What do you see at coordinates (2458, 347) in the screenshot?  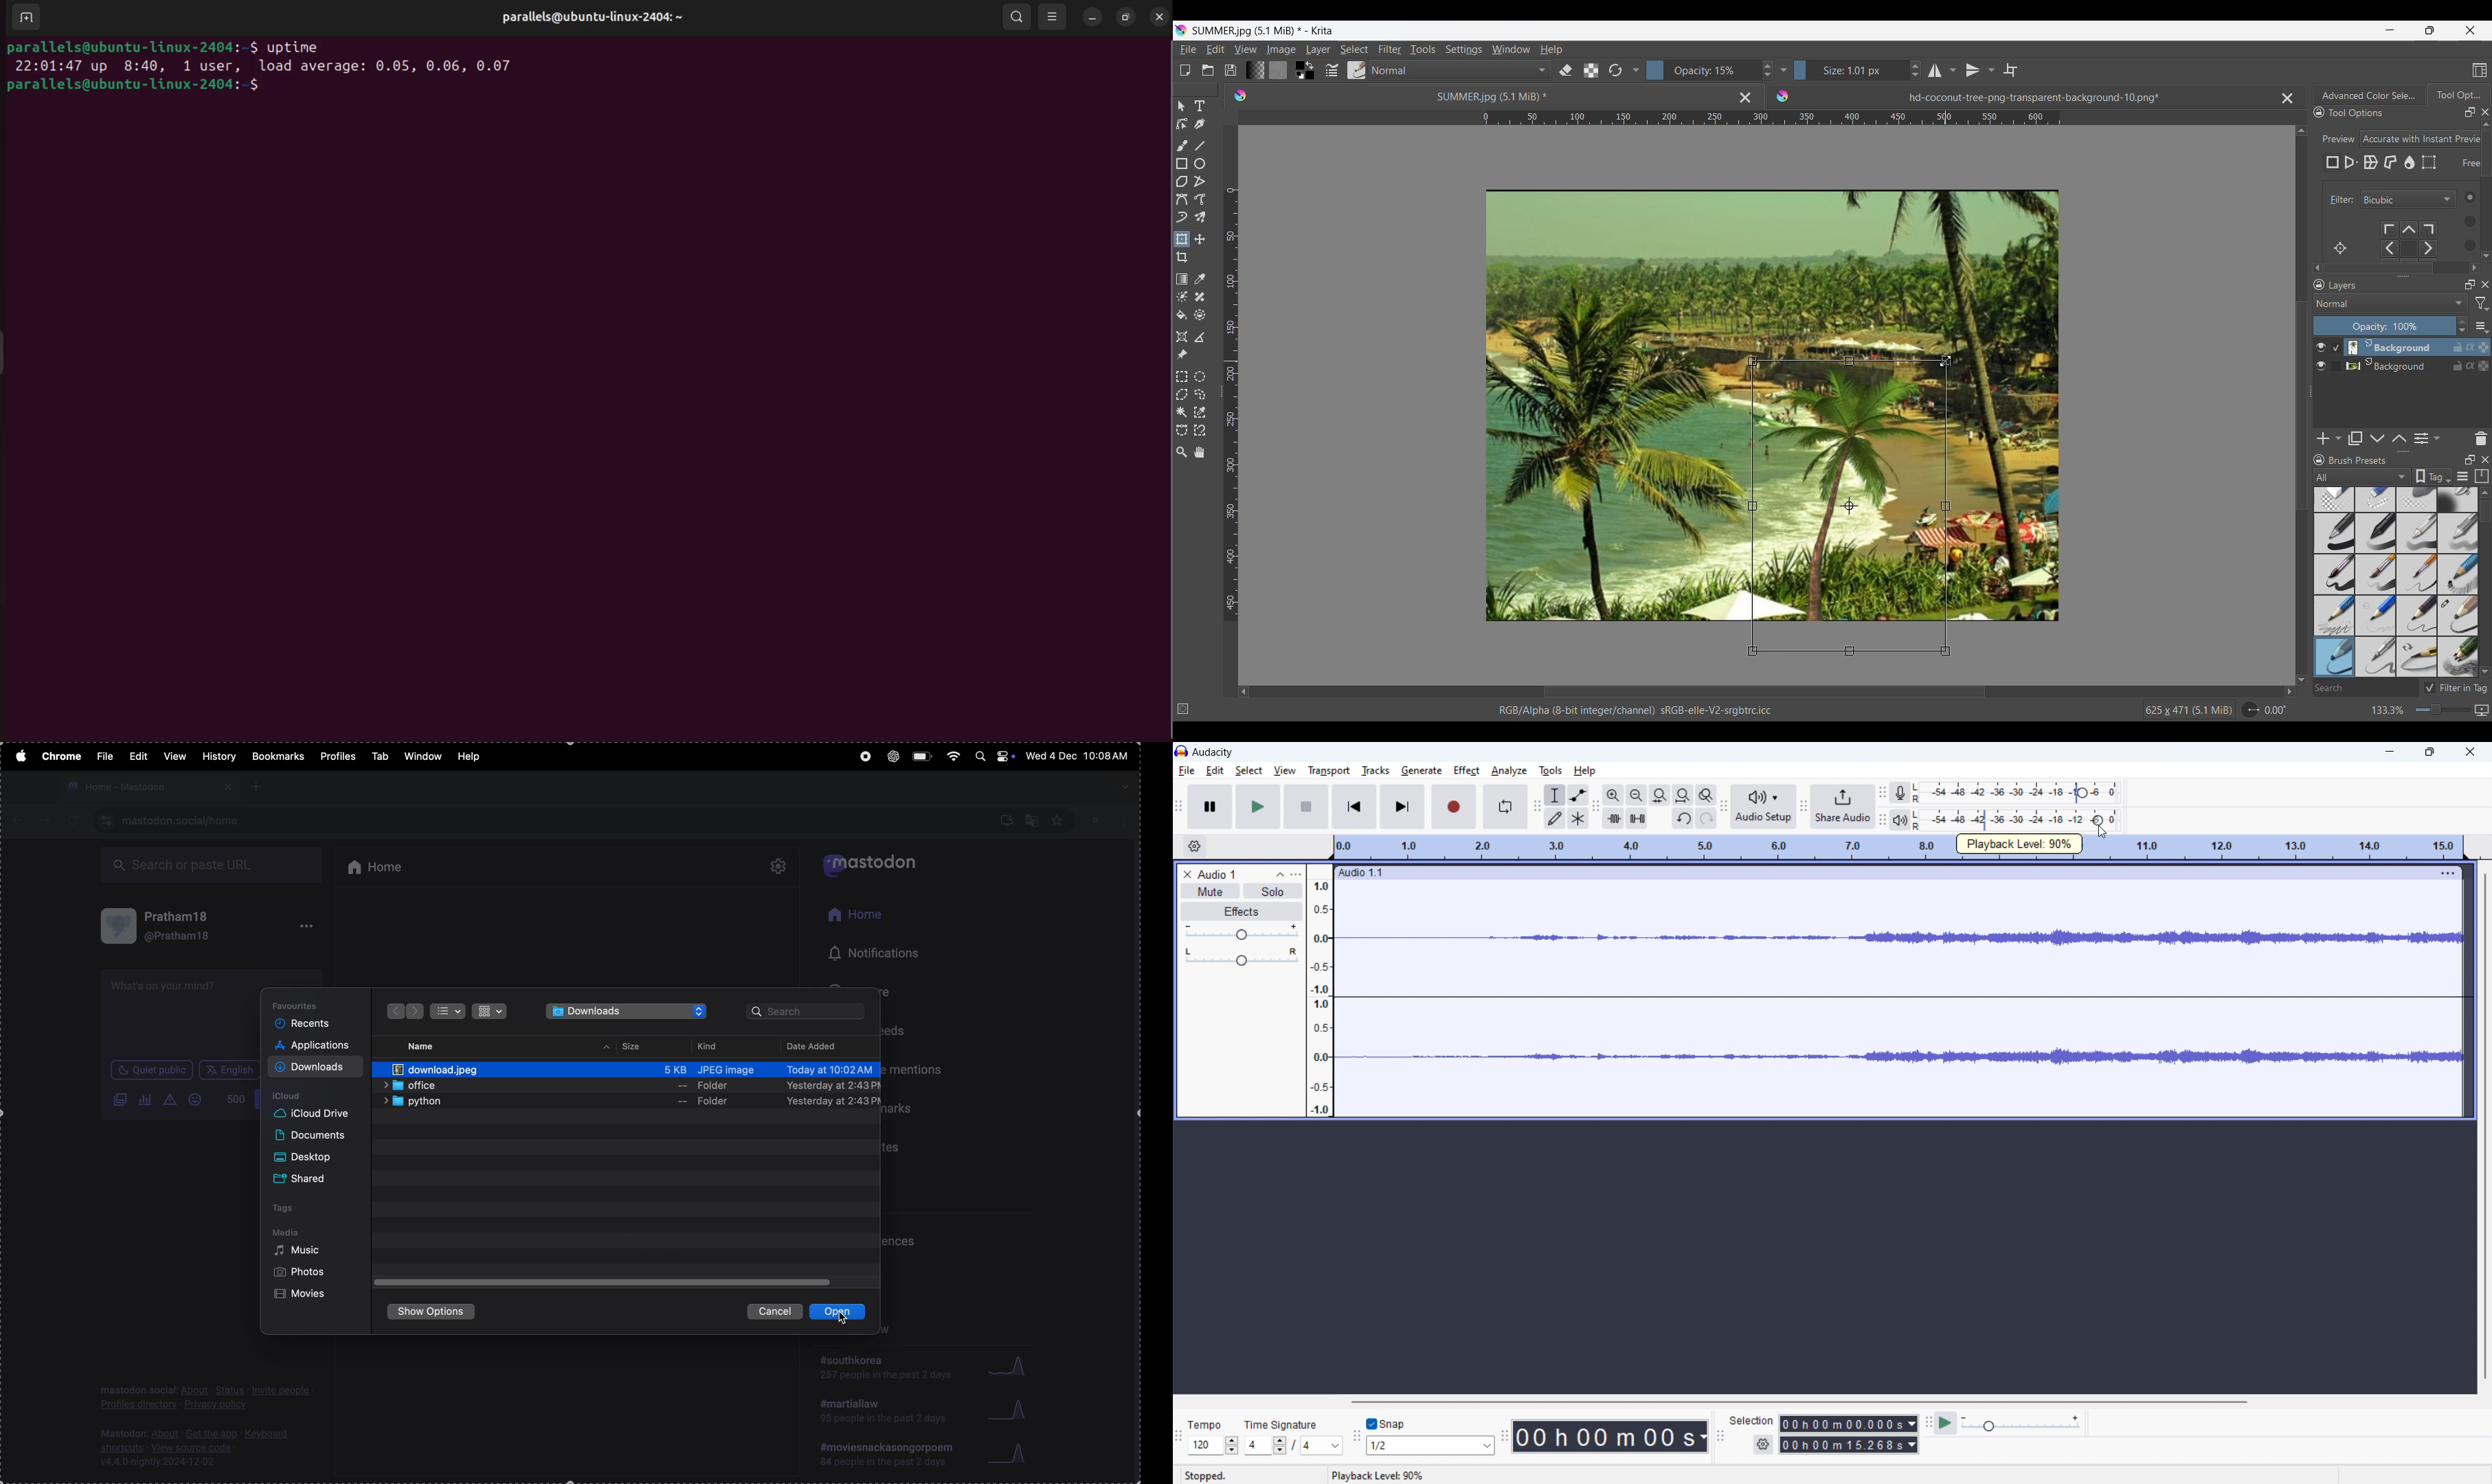 I see `Lock layer` at bounding box center [2458, 347].